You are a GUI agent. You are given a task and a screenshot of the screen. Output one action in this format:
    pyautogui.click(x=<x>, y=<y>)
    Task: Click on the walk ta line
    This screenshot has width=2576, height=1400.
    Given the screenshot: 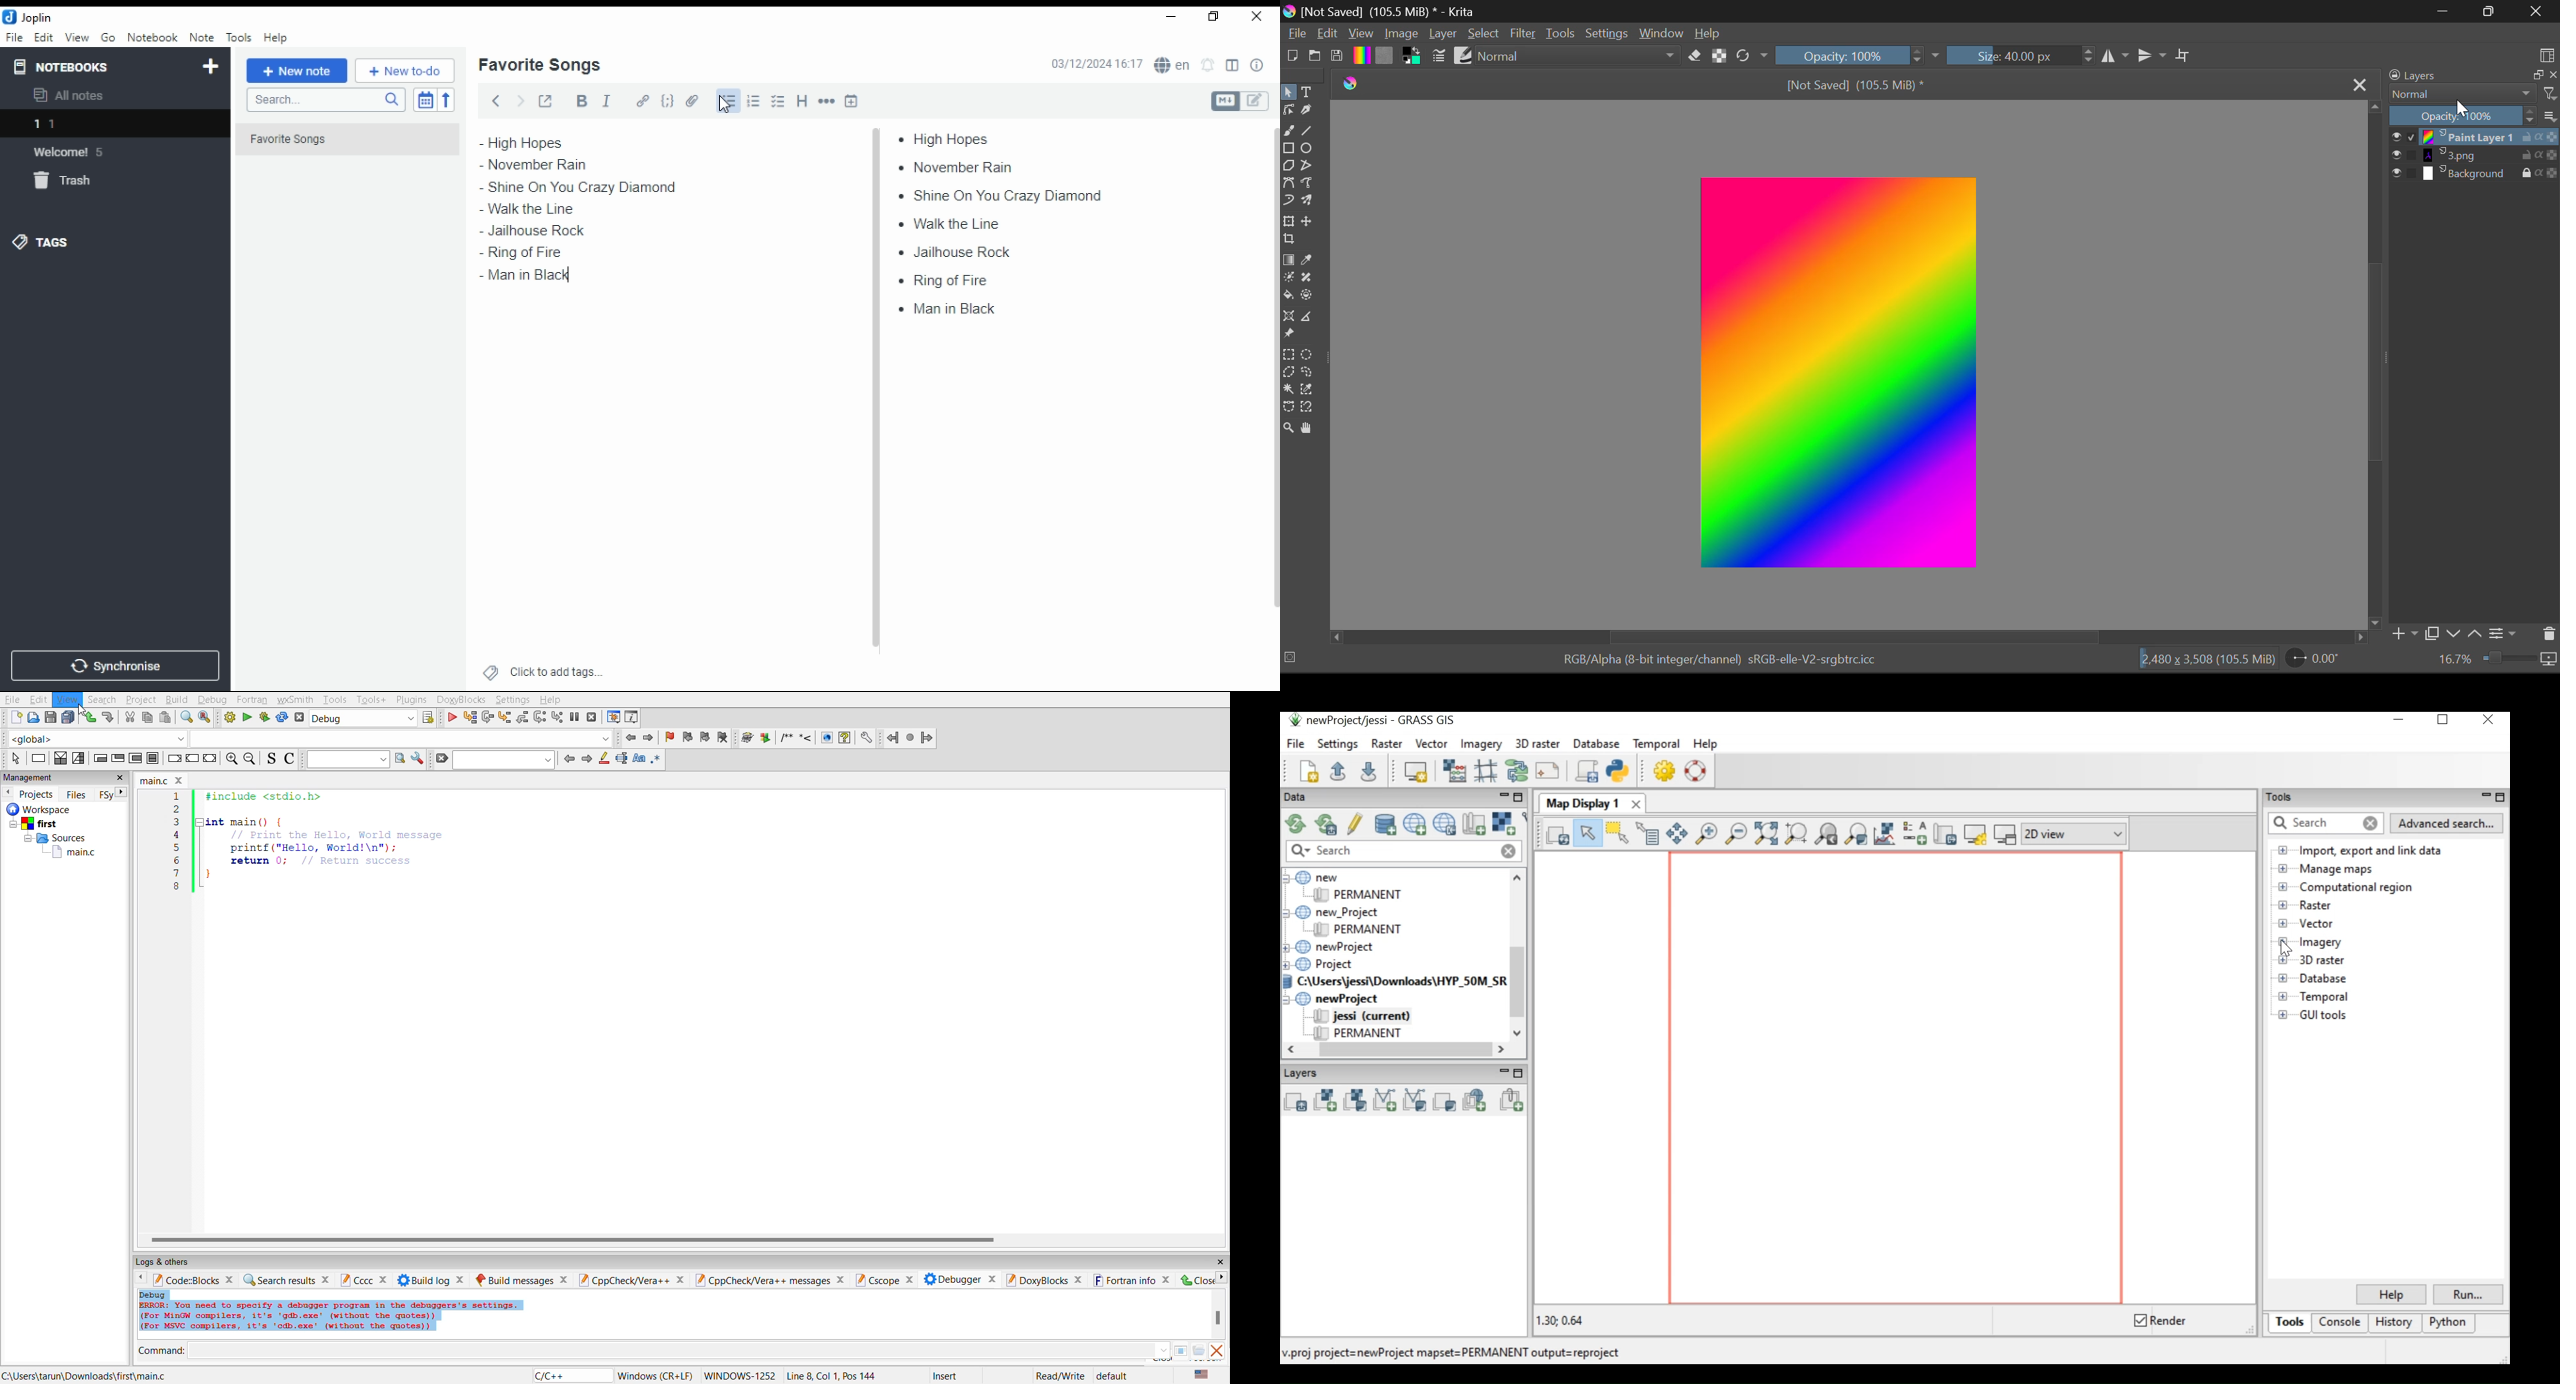 What is the action you would take?
    pyautogui.click(x=520, y=210)
    